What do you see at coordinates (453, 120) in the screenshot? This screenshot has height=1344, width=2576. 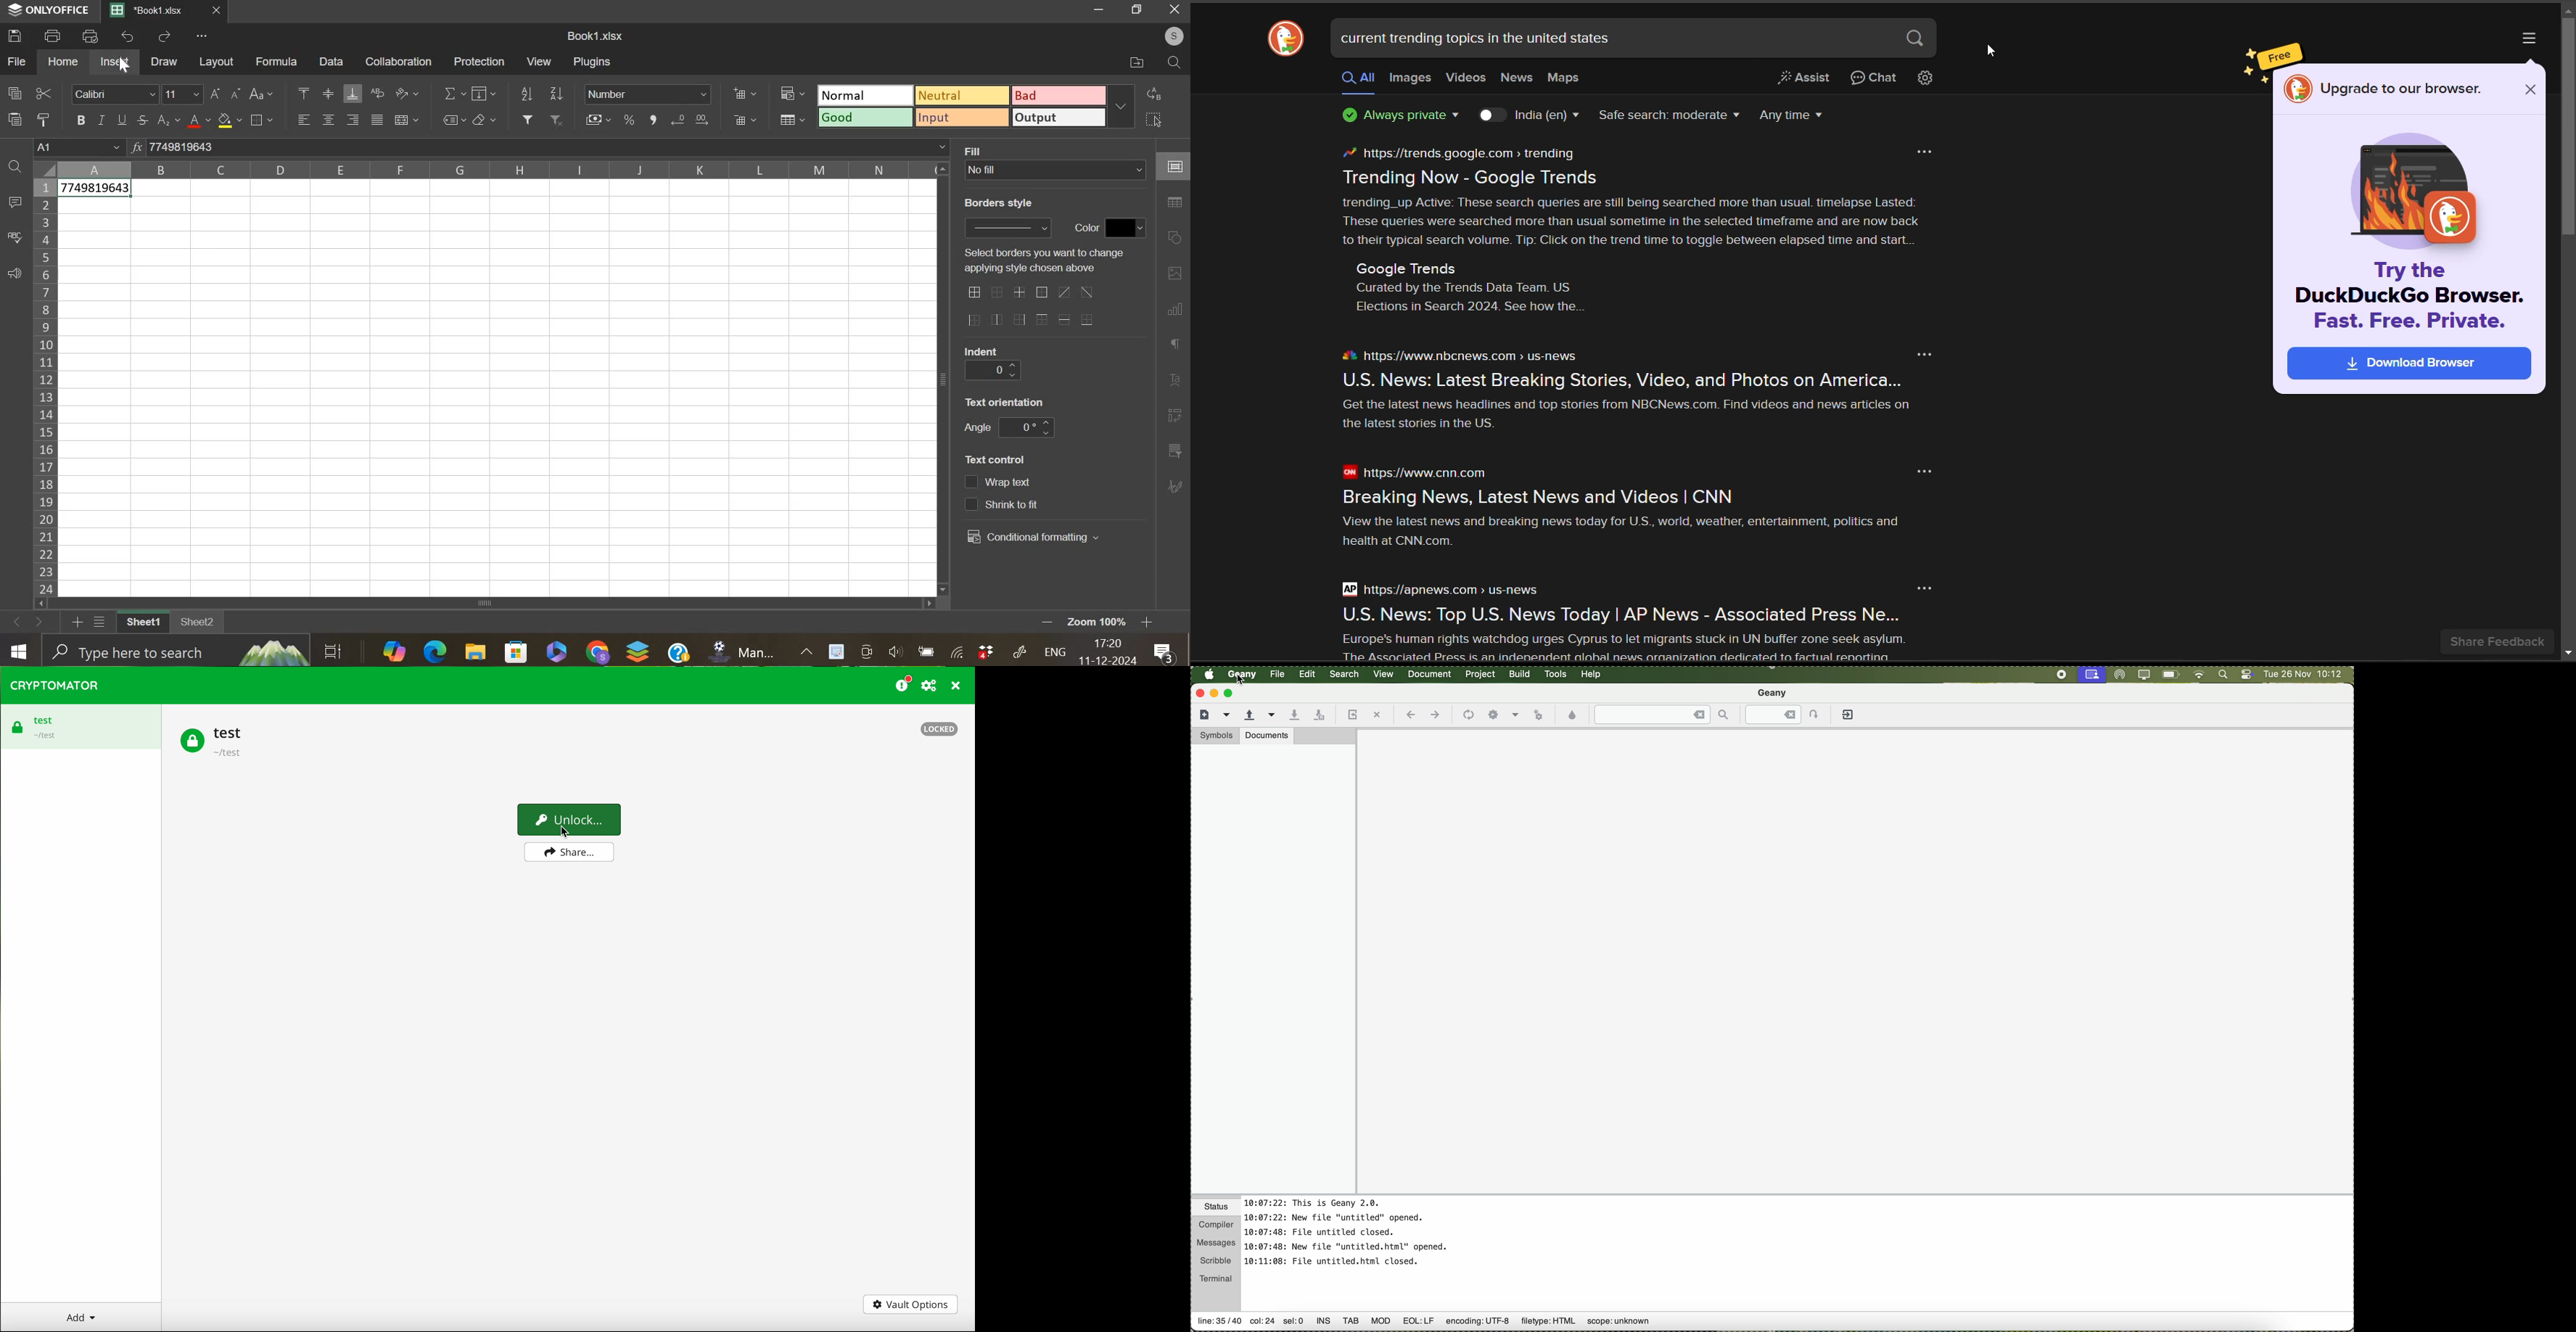 I see `named ranges` at bounding box center [453, 120].